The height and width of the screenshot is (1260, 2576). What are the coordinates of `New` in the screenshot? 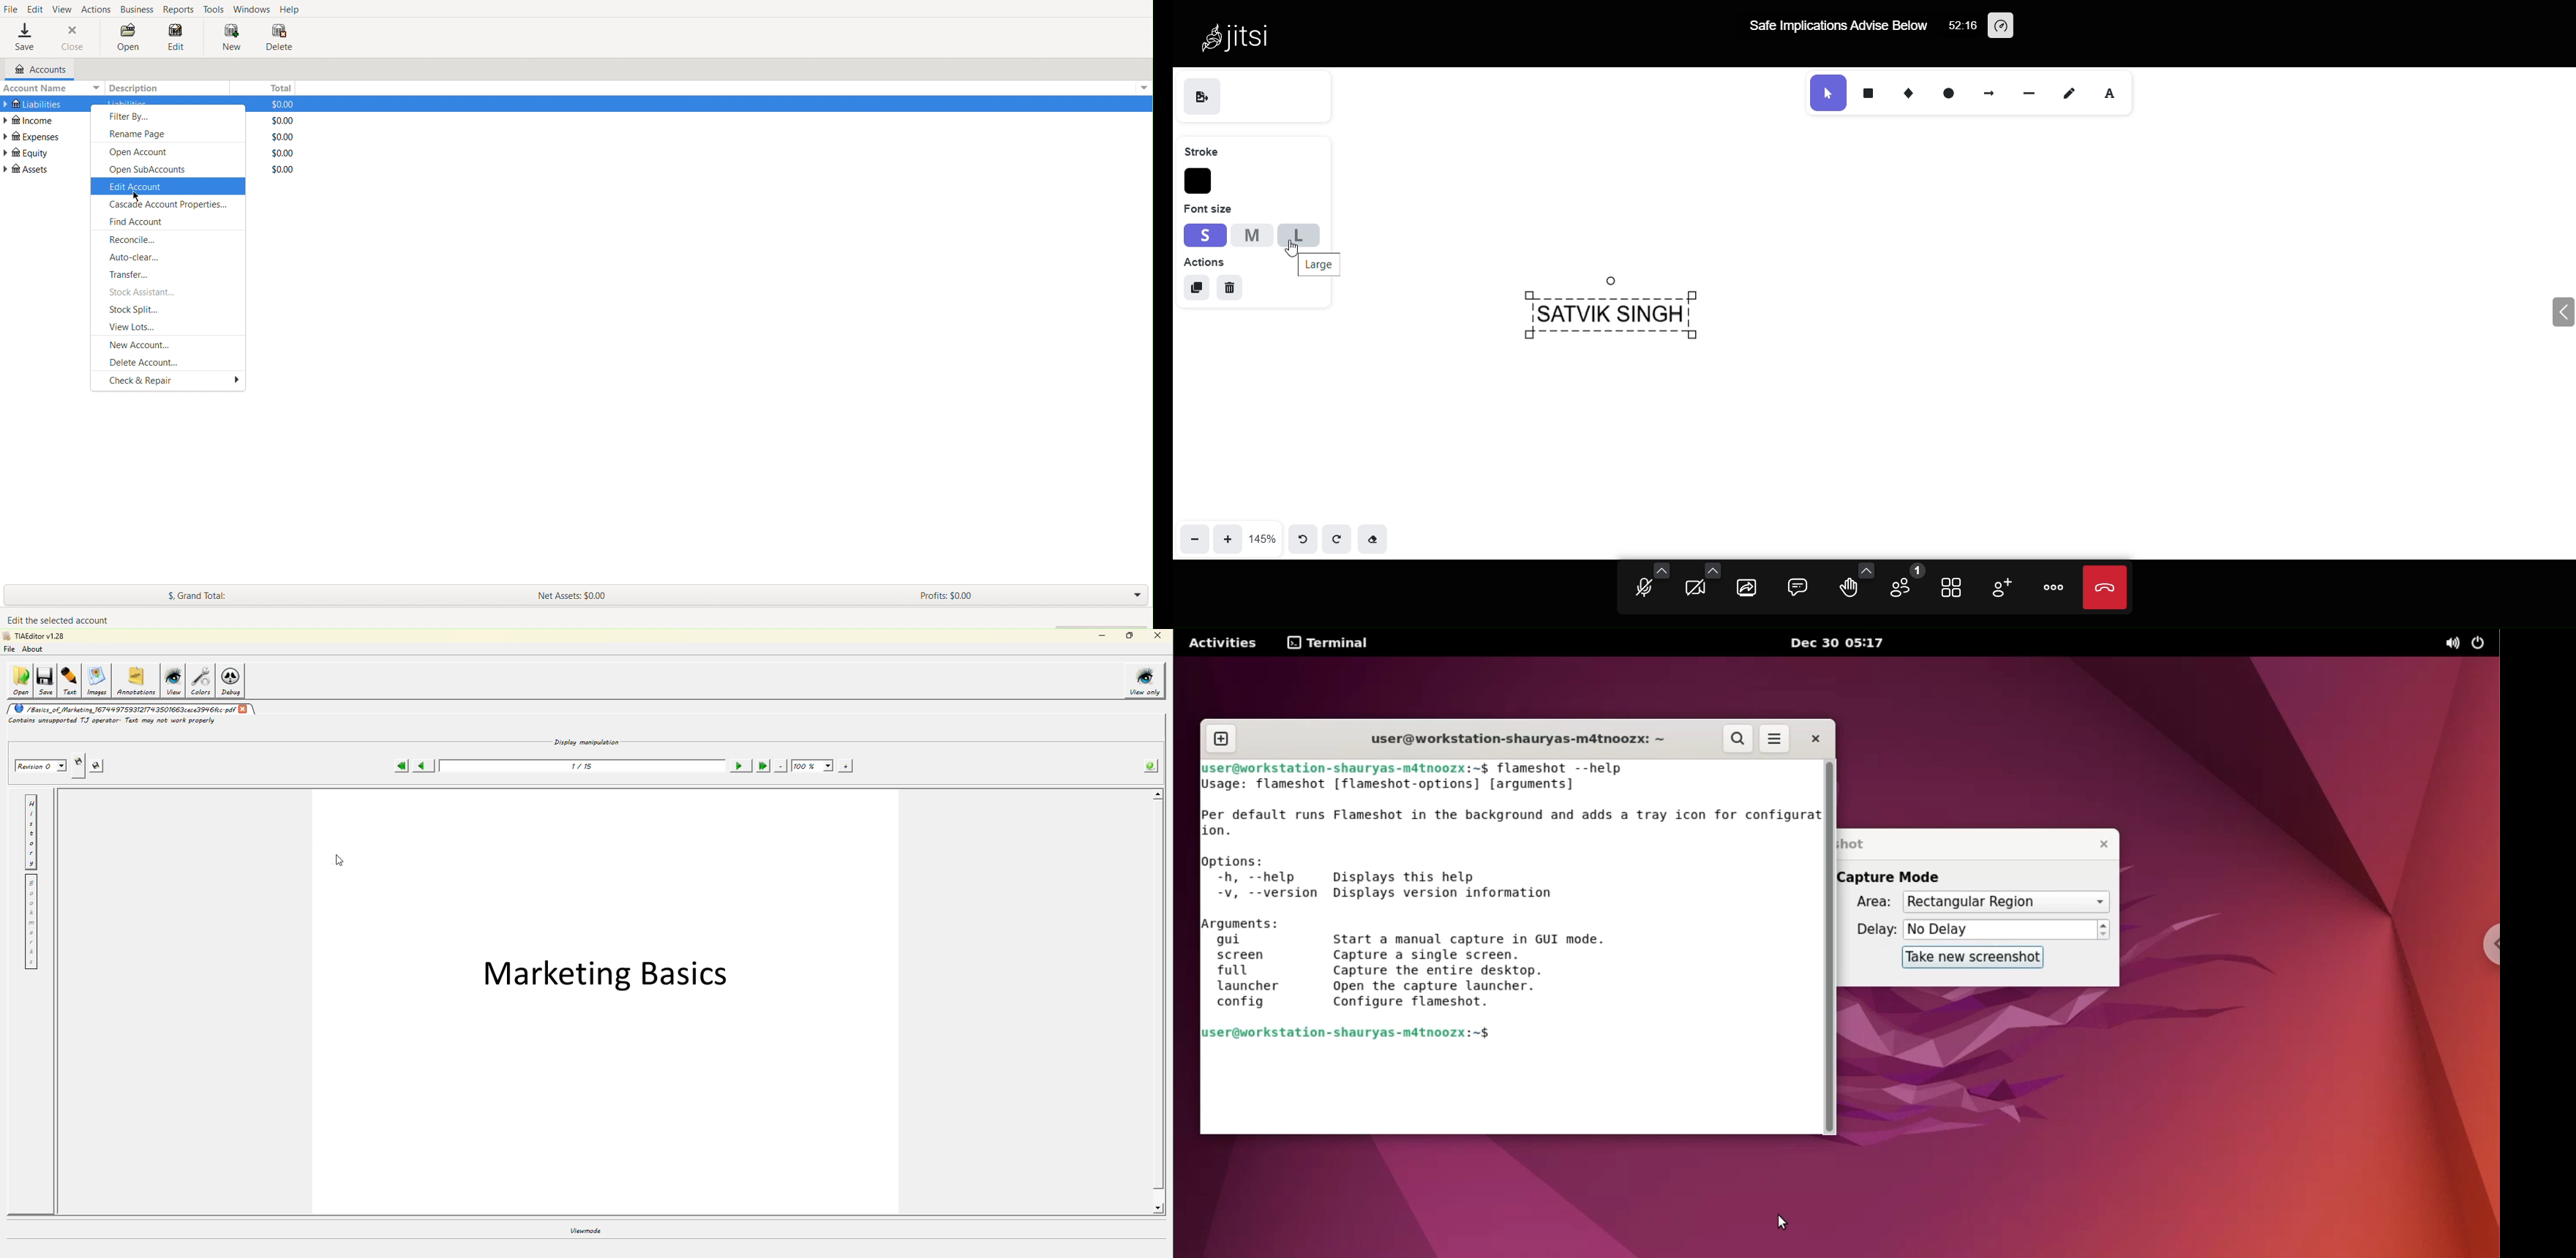 It's located at (226, 37).